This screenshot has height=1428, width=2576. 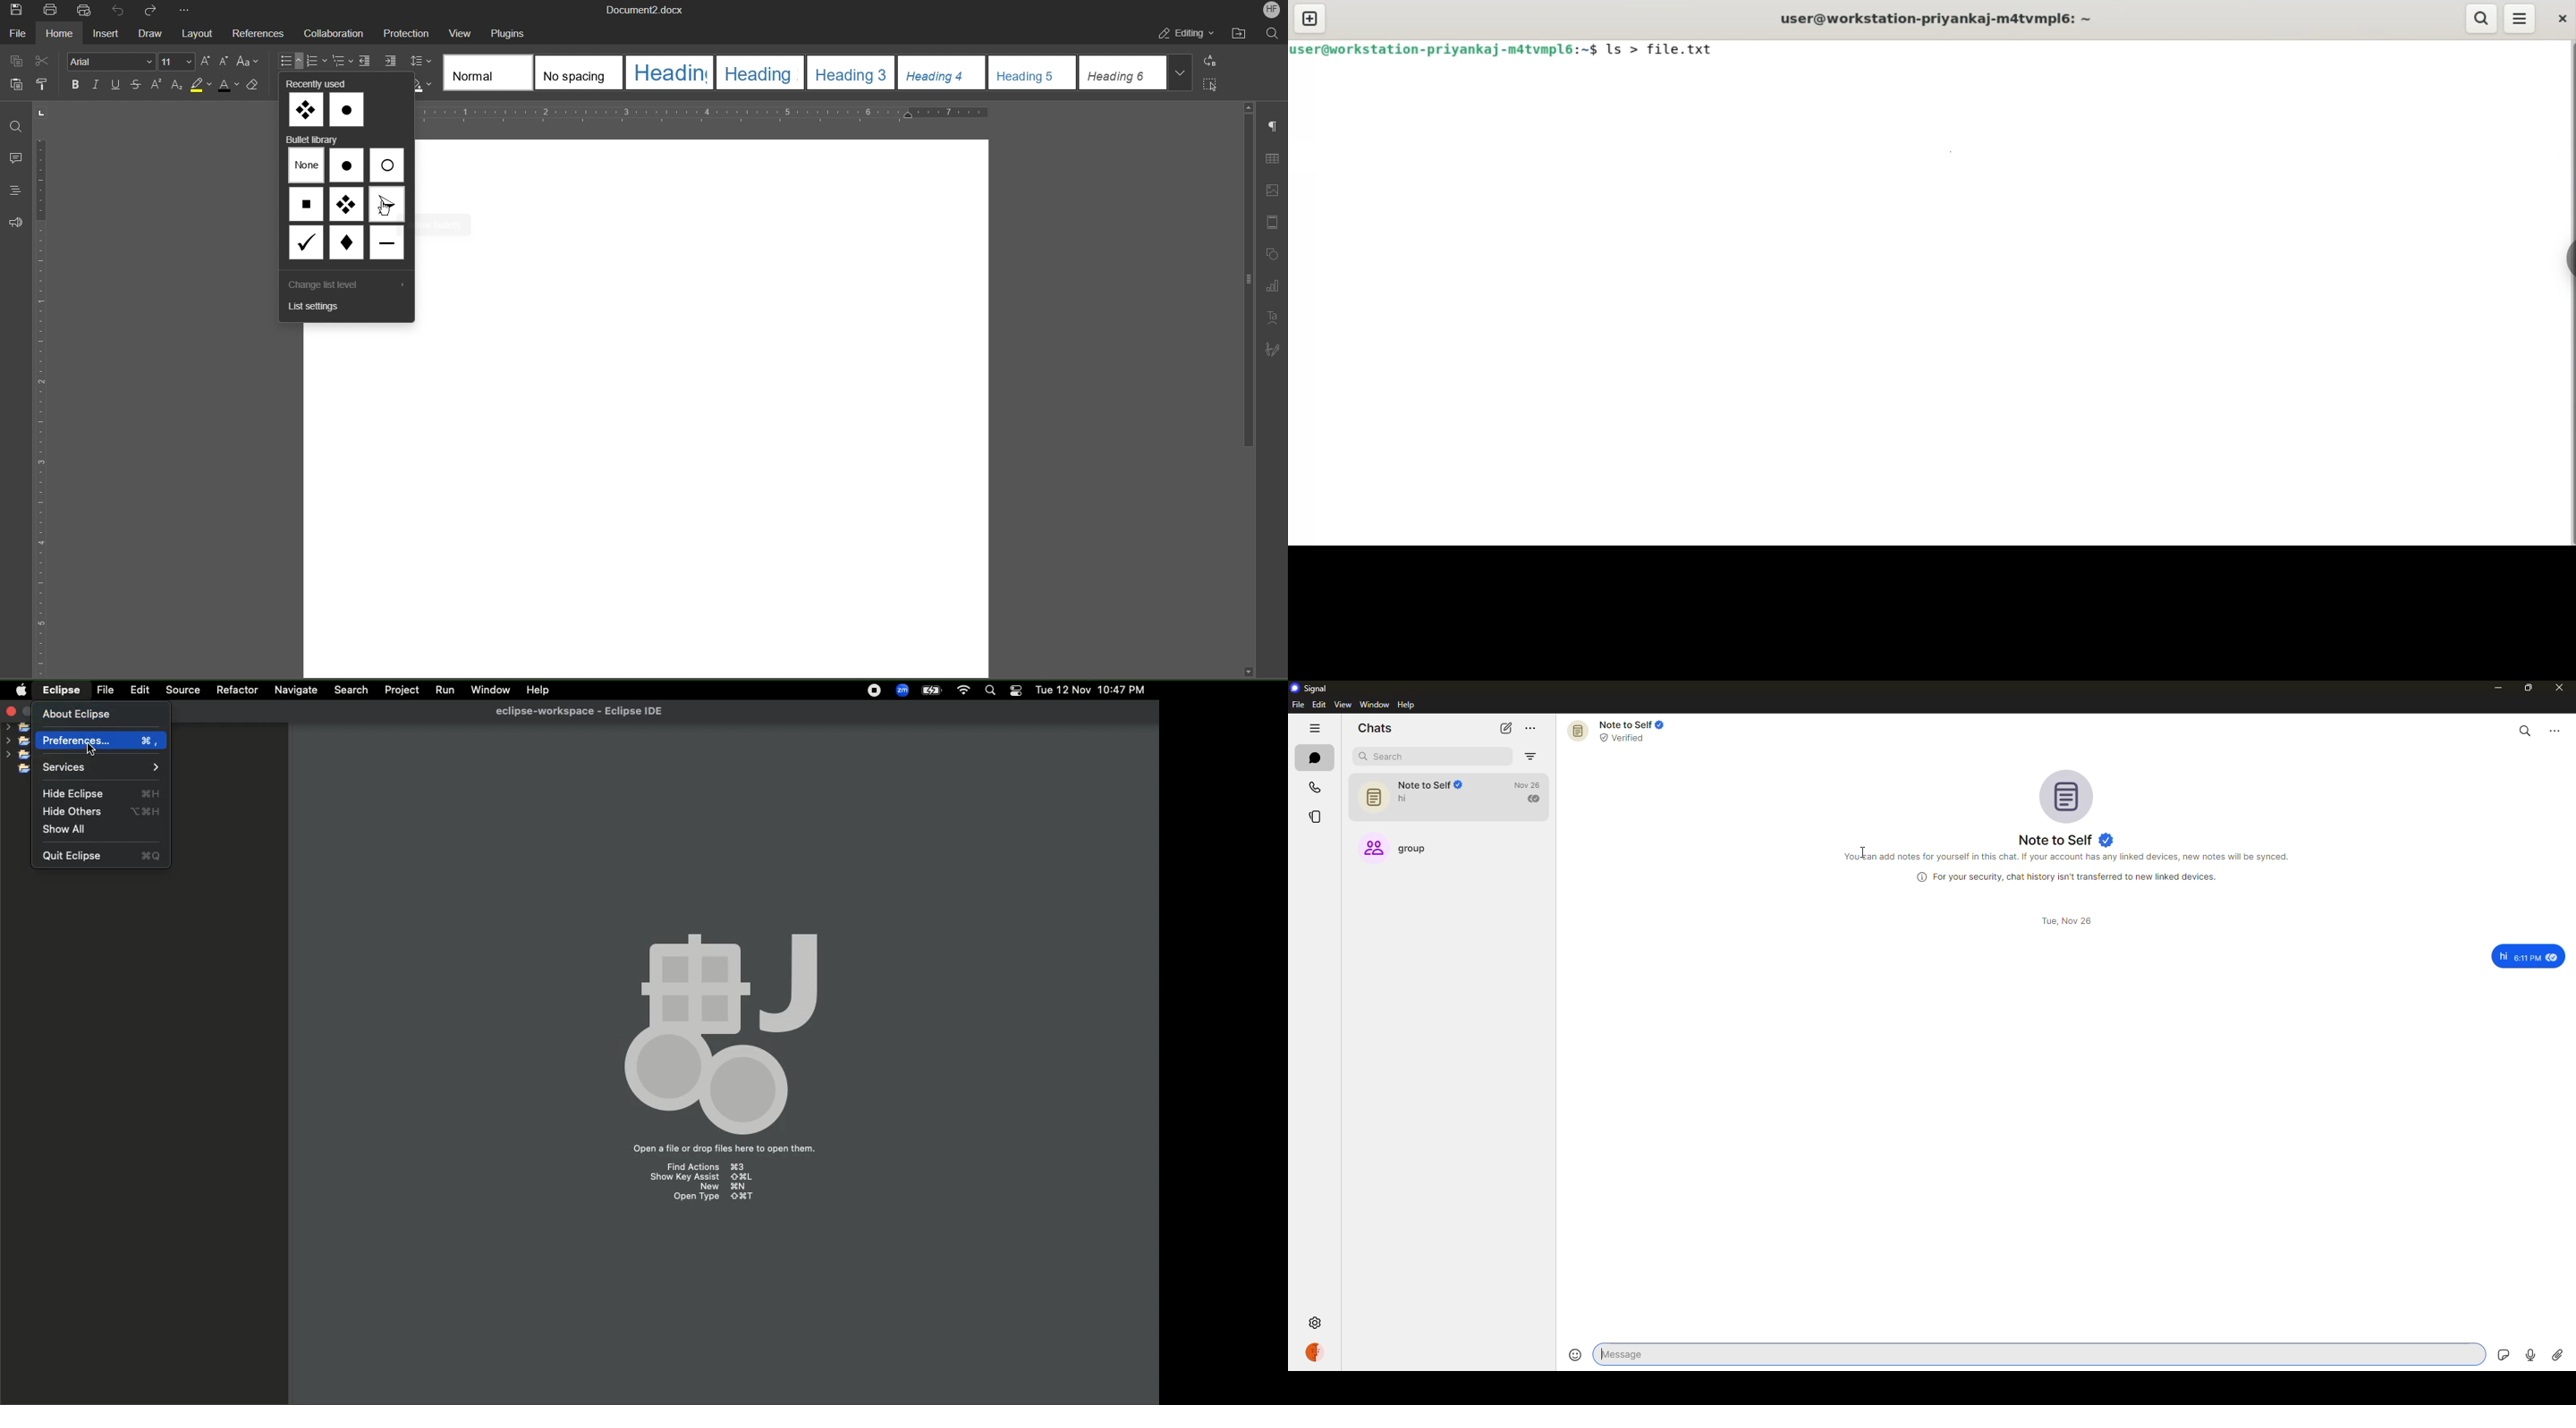 What do you see at coordinates (176, 61) in the screenshot?
I see `Font Size` at bounding box center [176, 61].